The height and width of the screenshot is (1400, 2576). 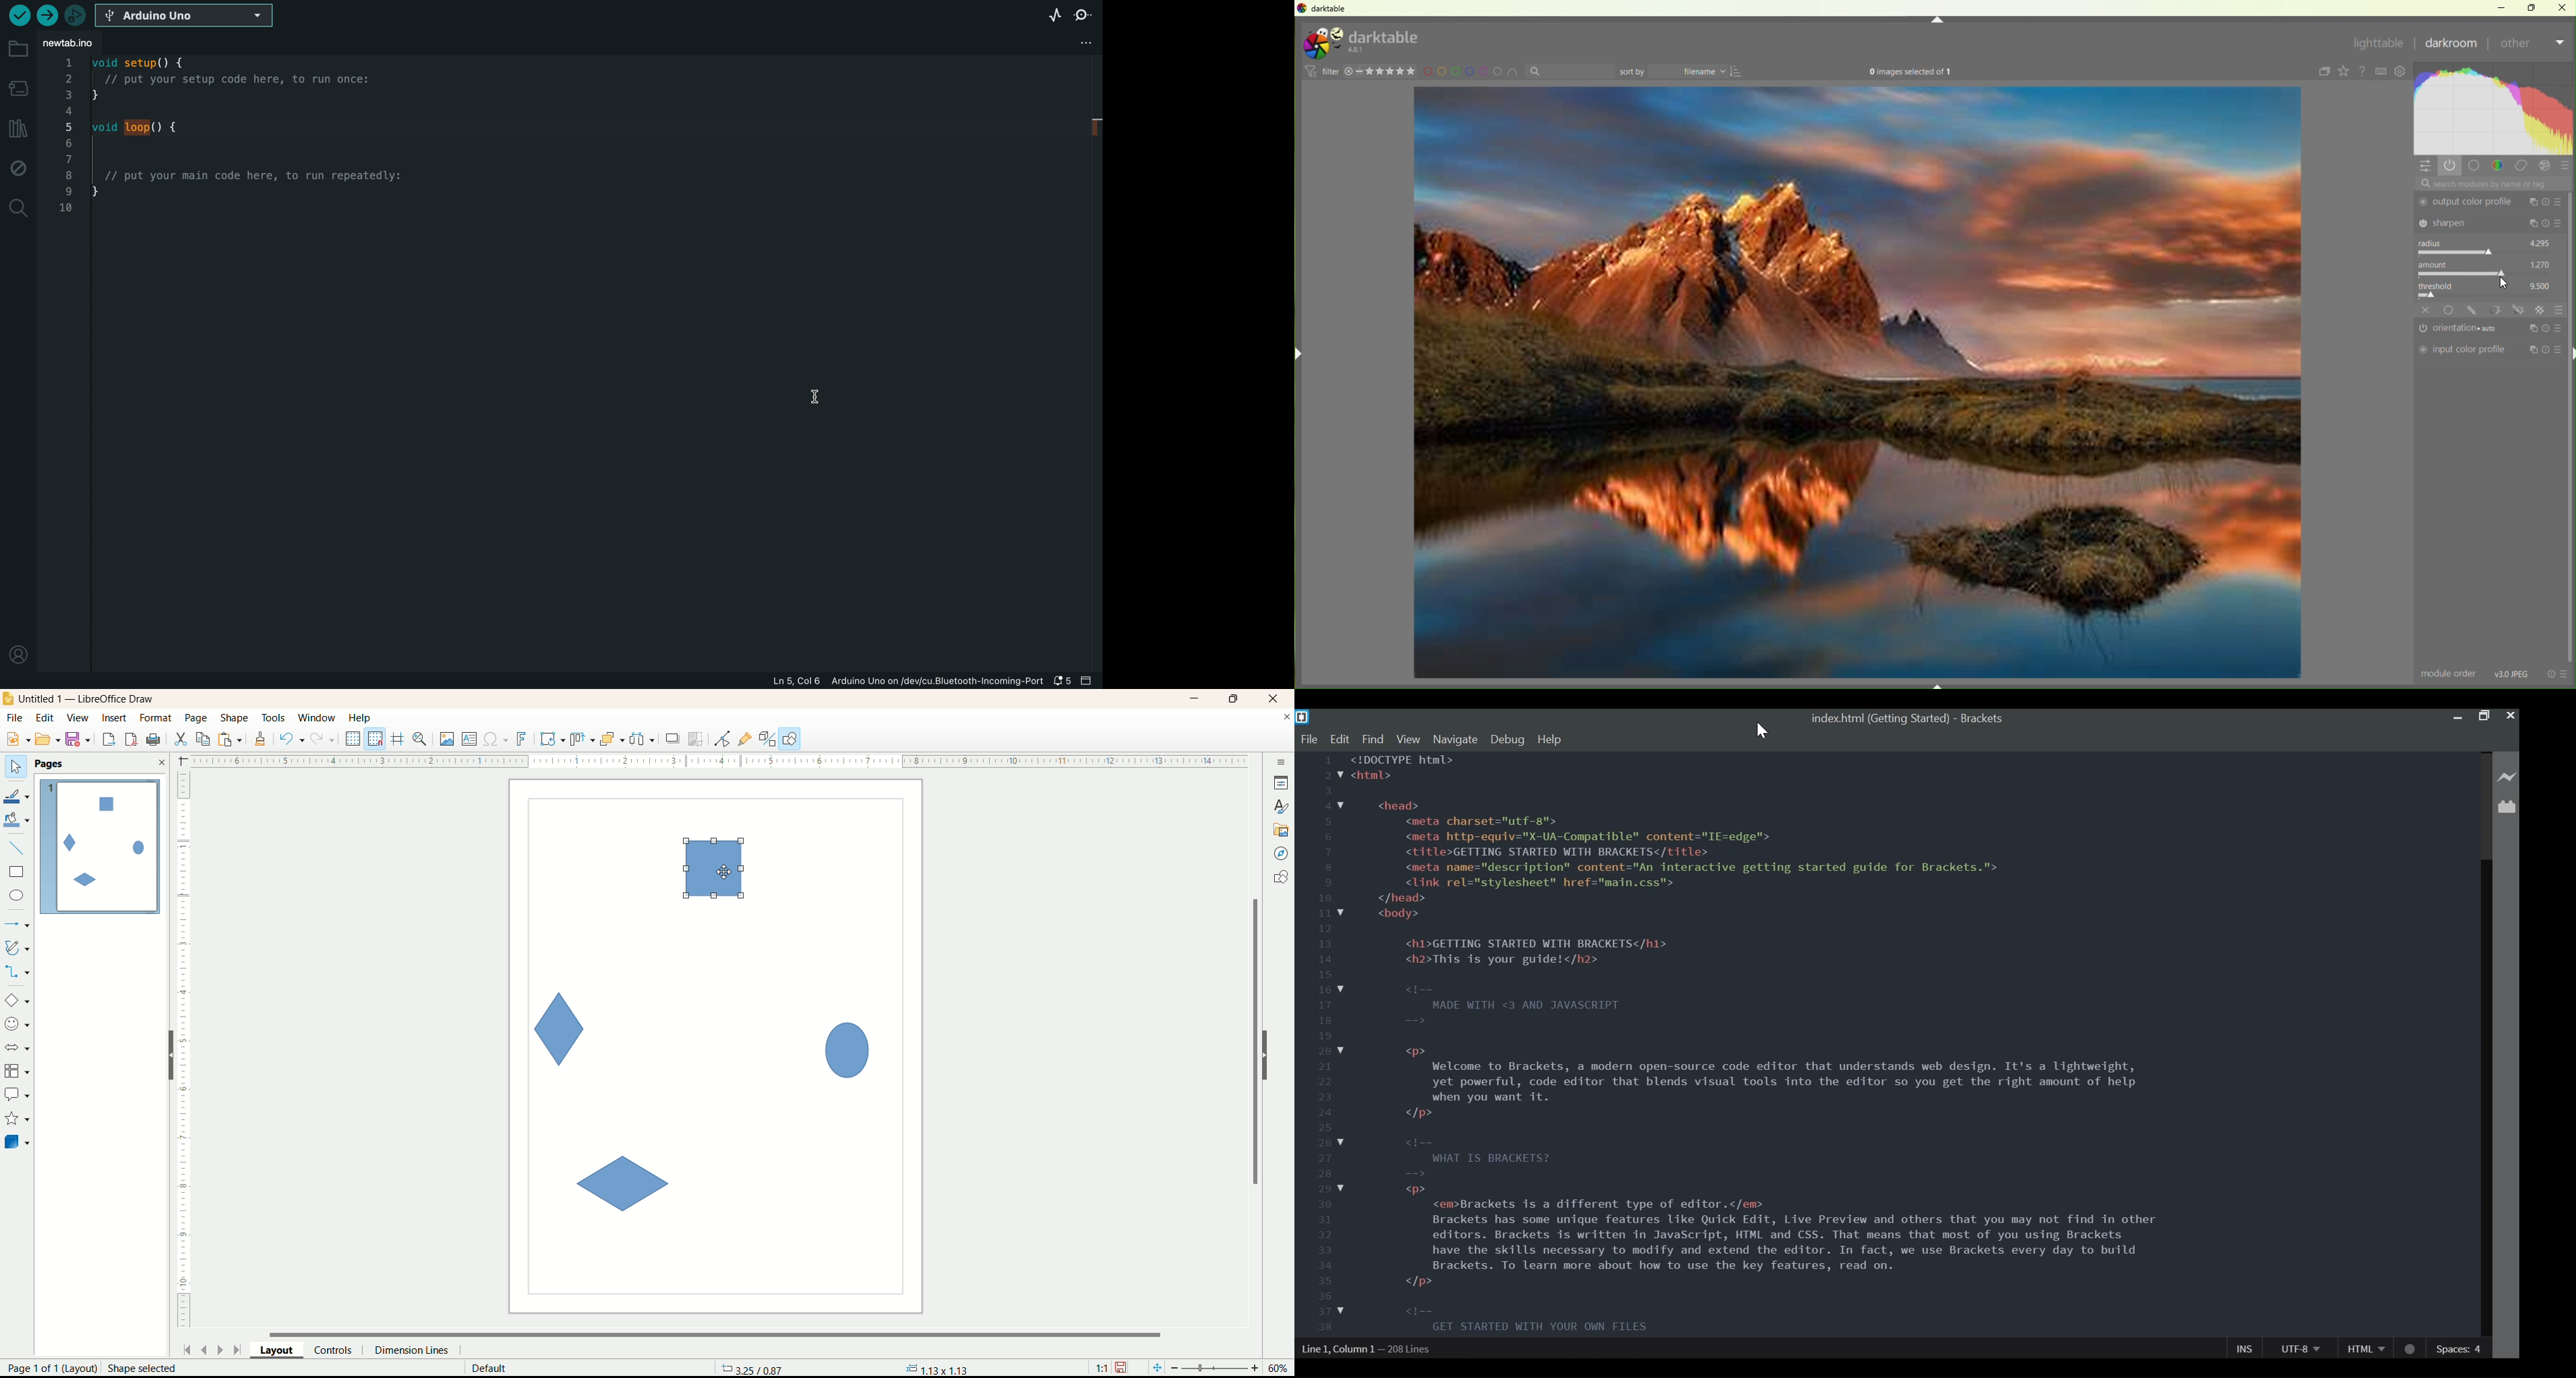 I want to click on page, so click(x=198, y=717).